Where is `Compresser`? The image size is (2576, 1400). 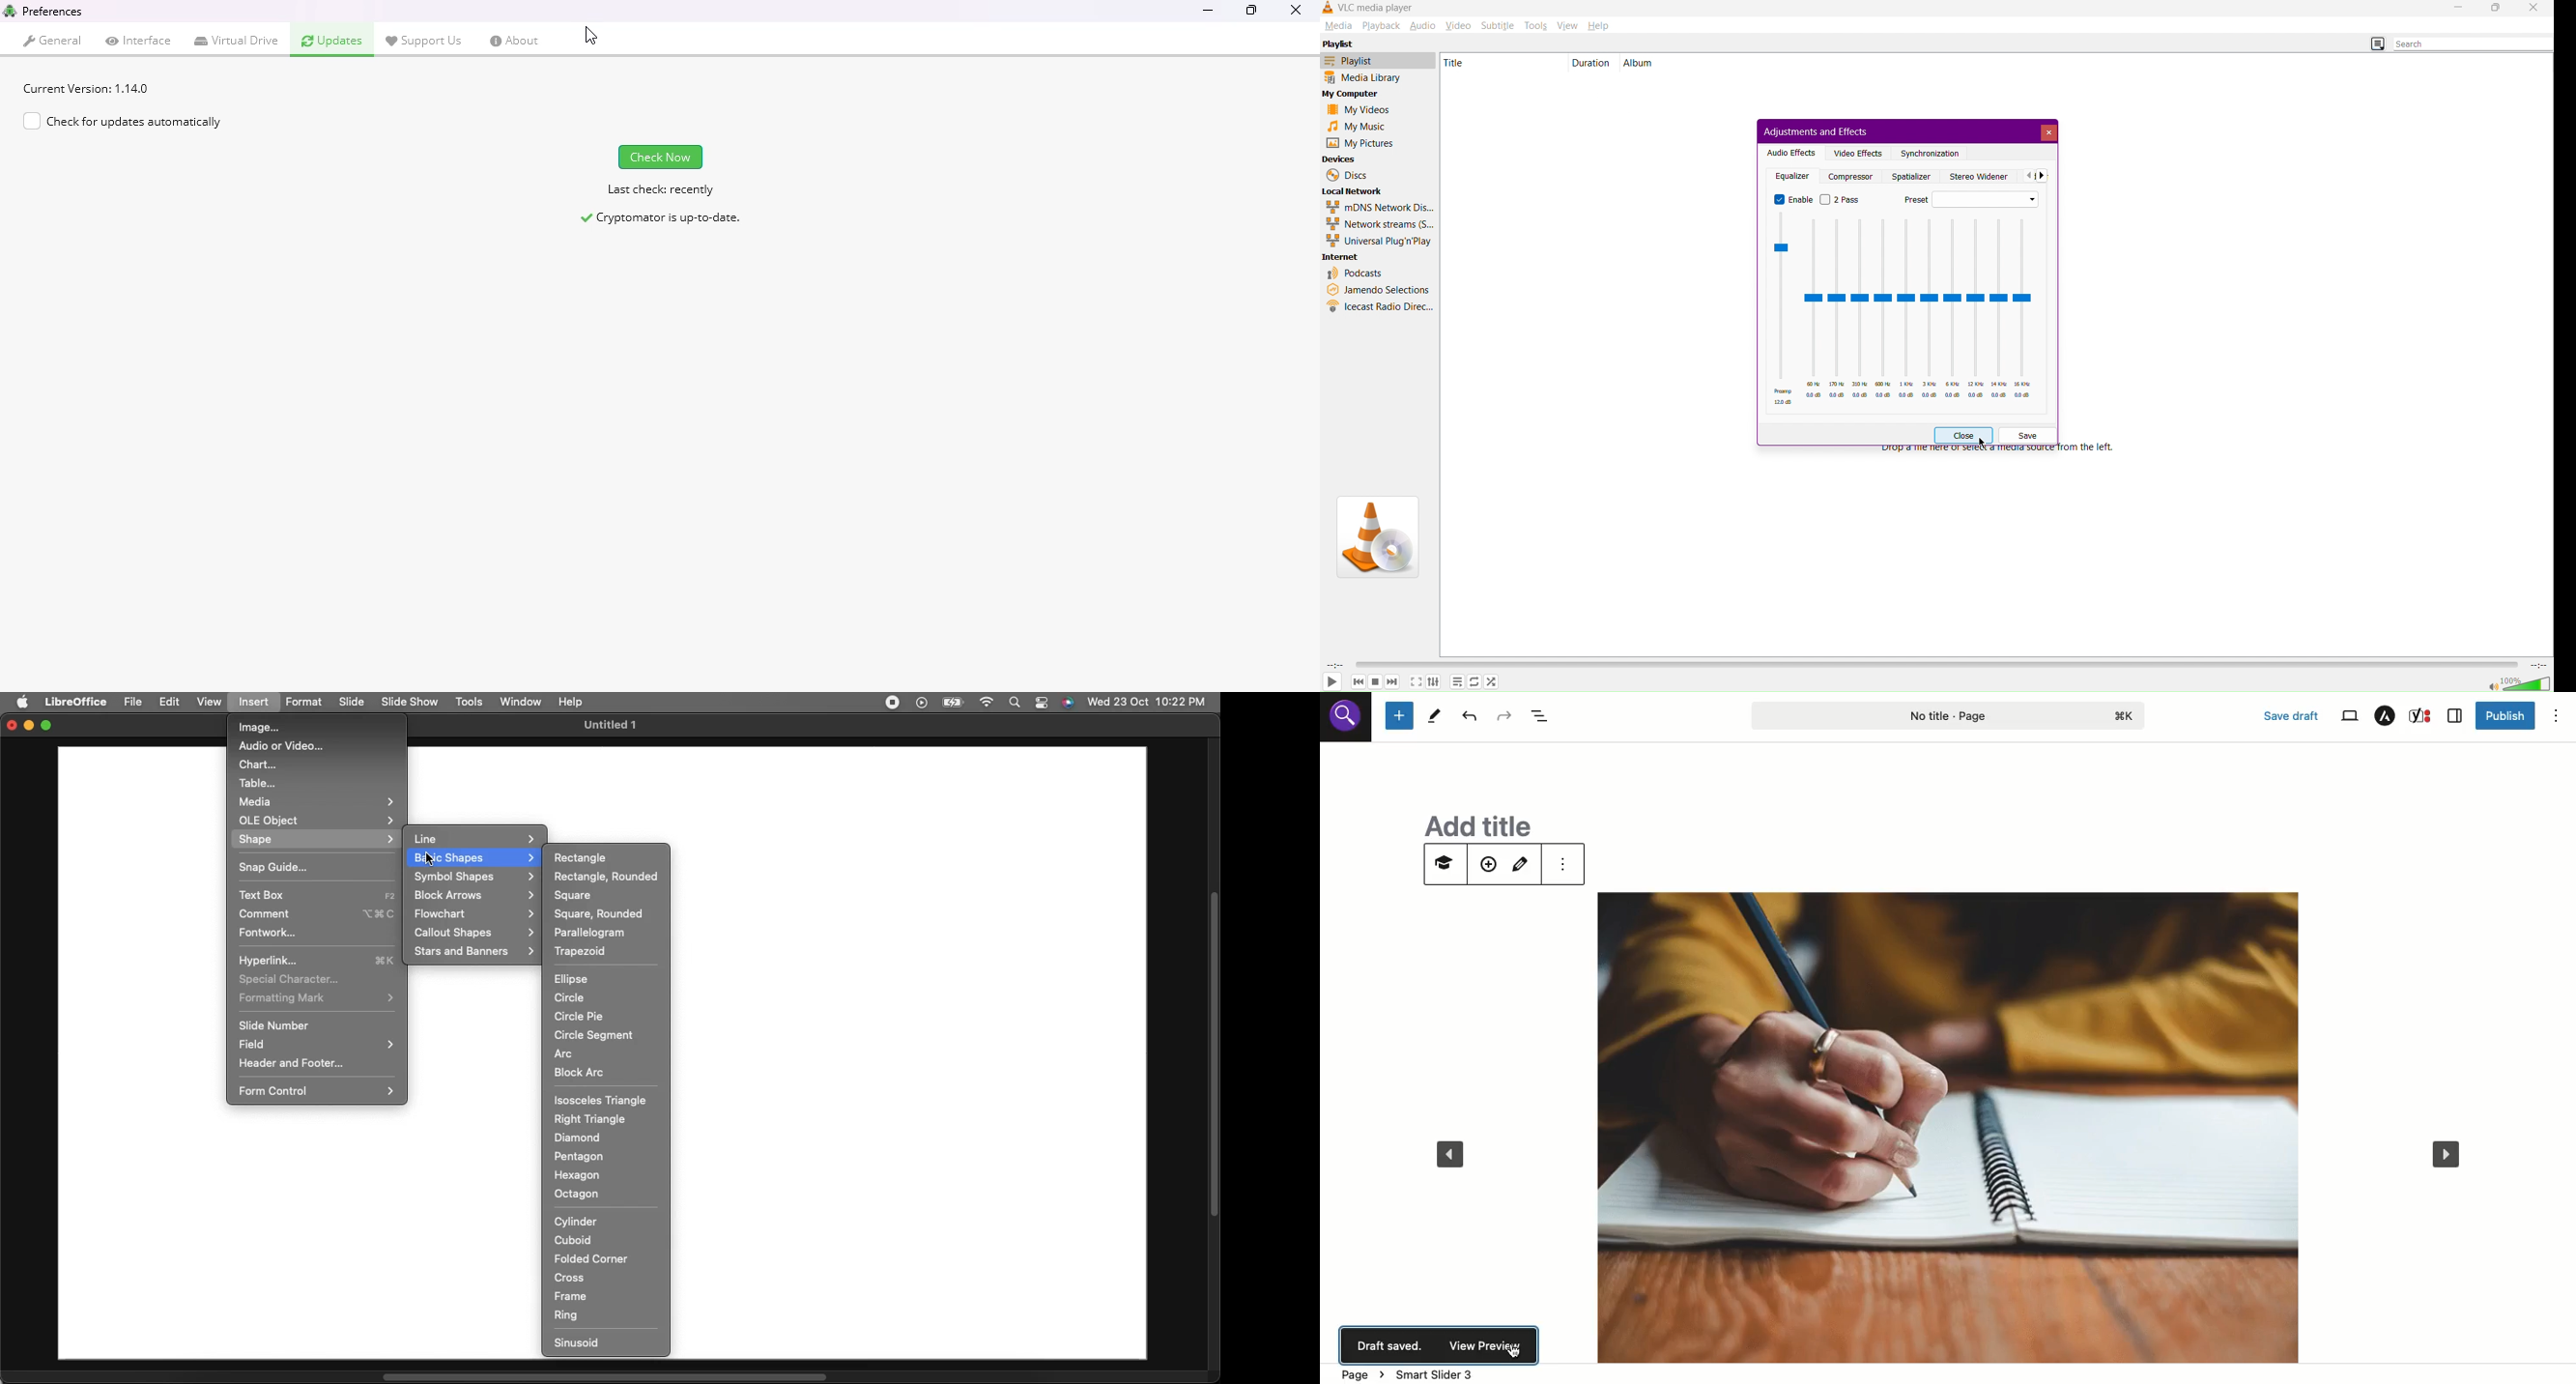
Compresser is located at coordinates (1853, 174).